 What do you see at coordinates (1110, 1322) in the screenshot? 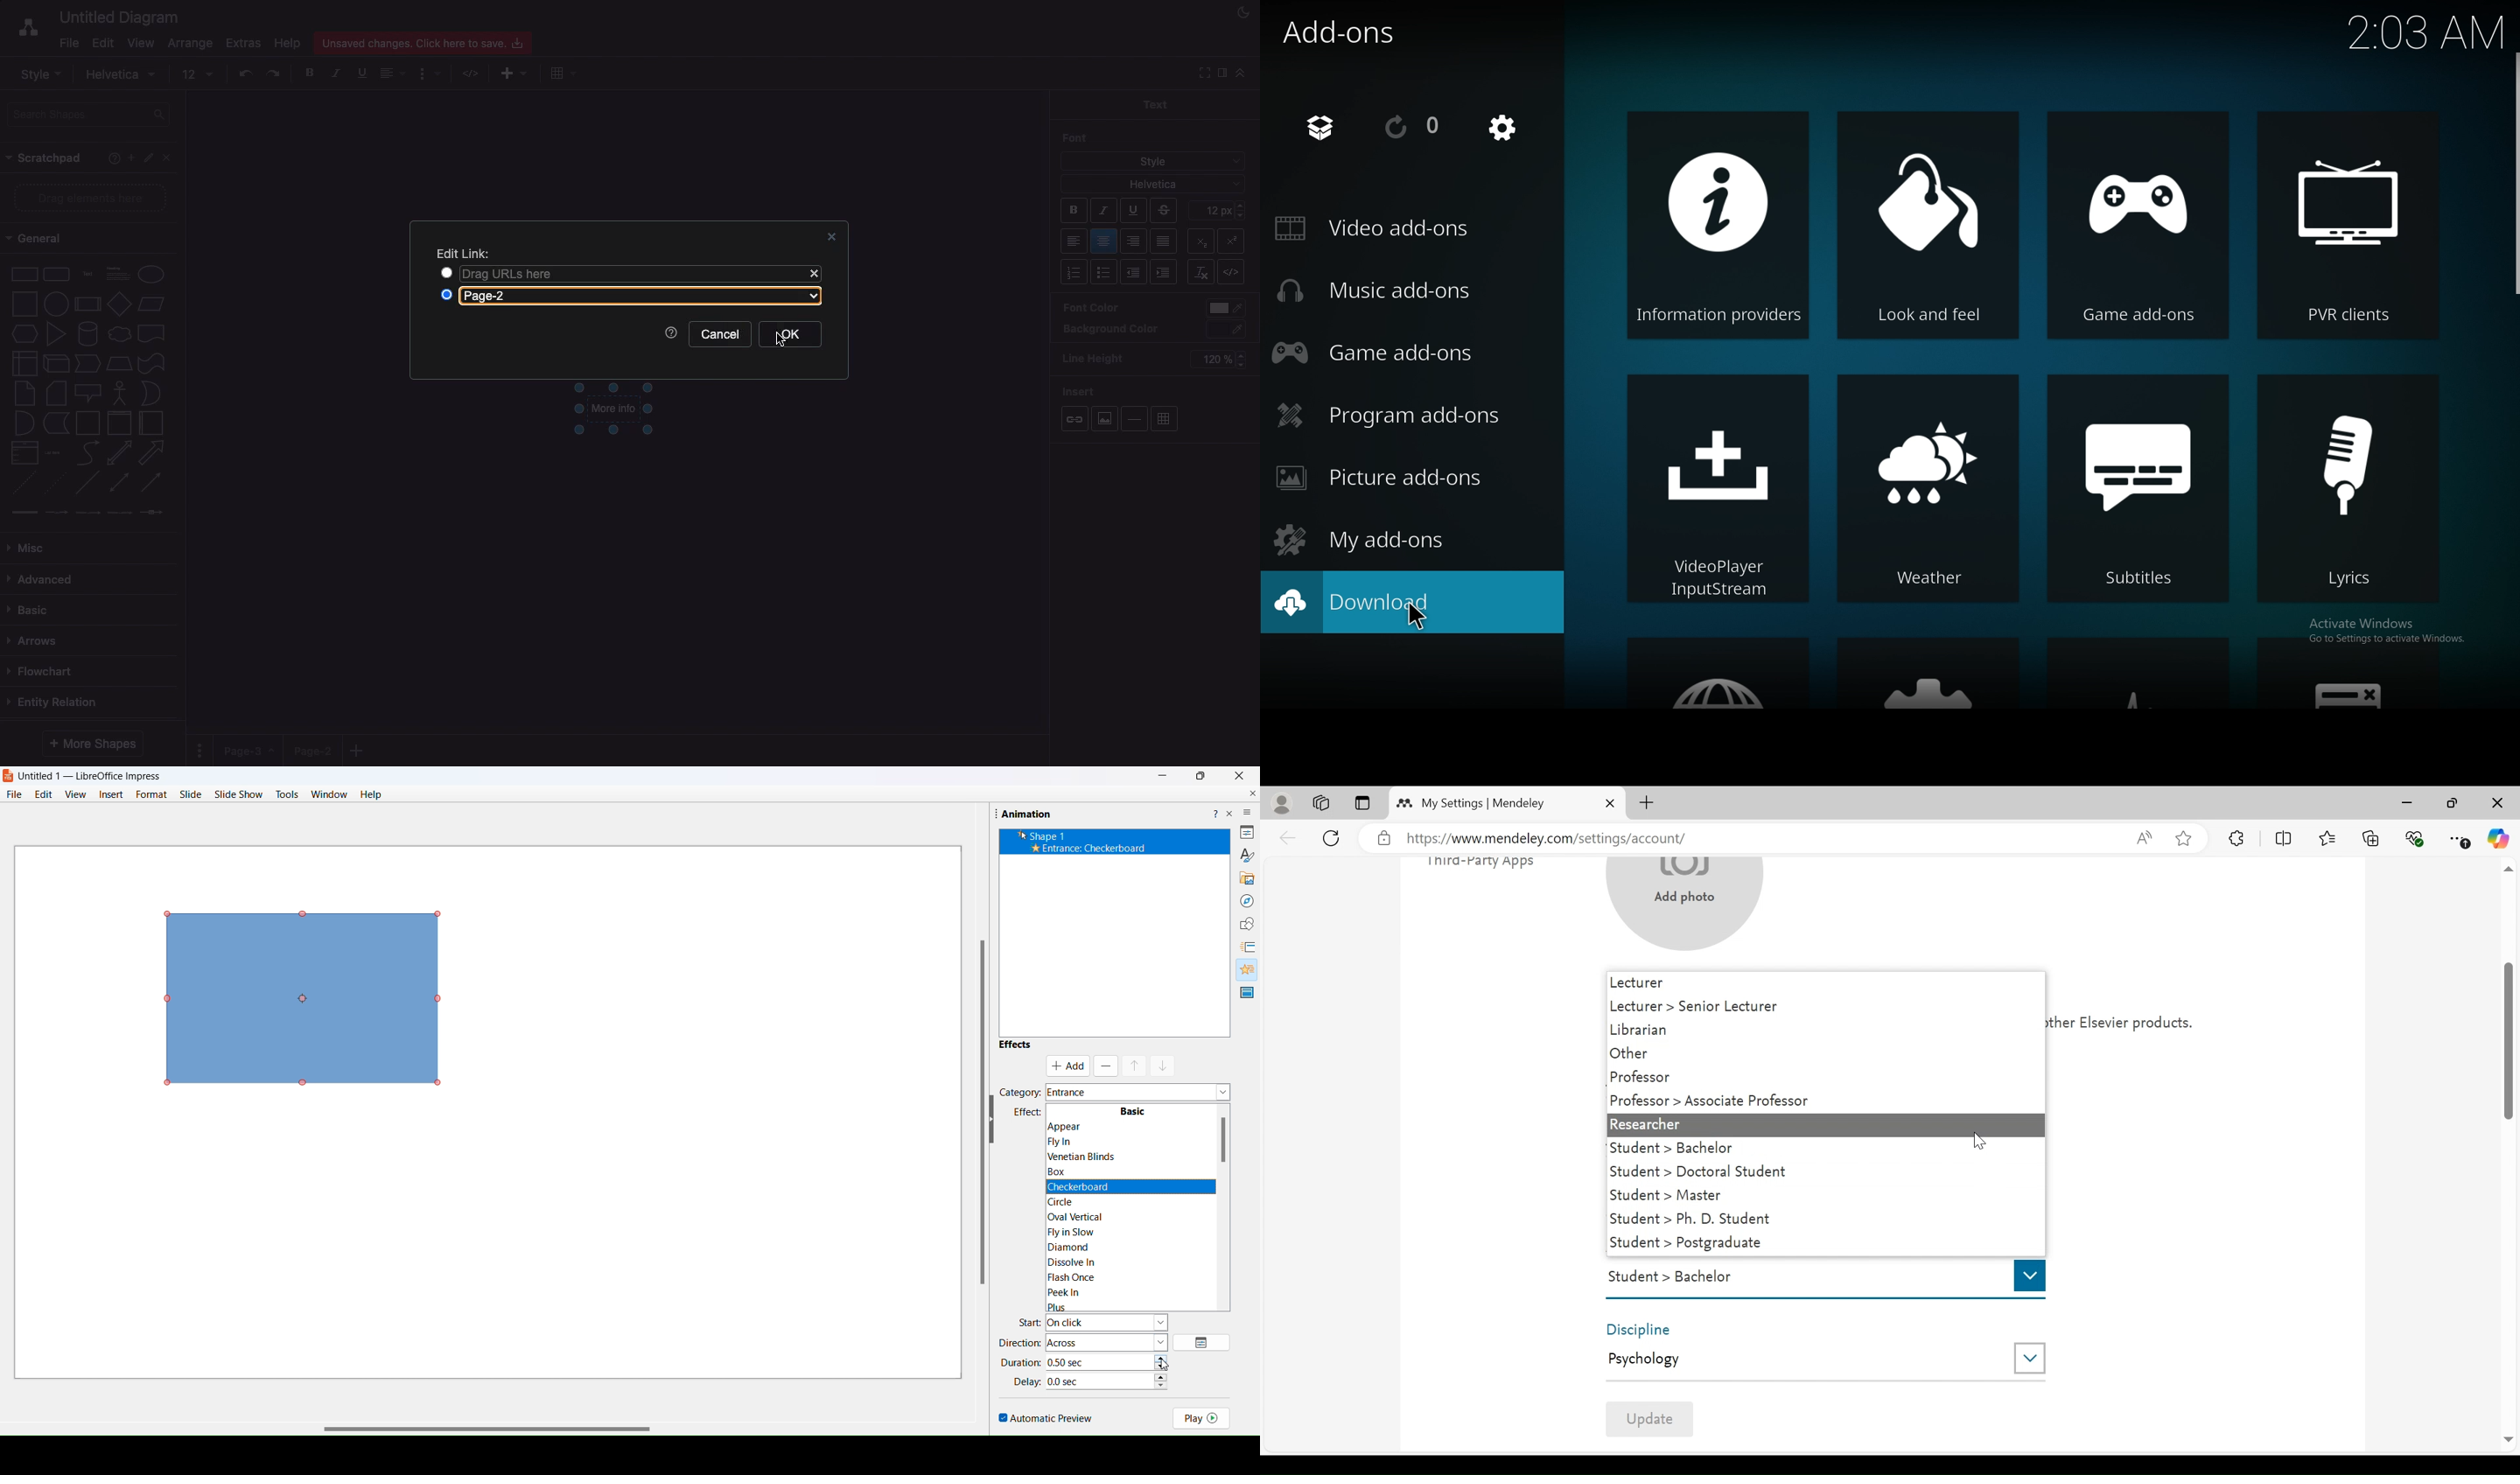
I see `start type` at bounding box center [1110, 1322].